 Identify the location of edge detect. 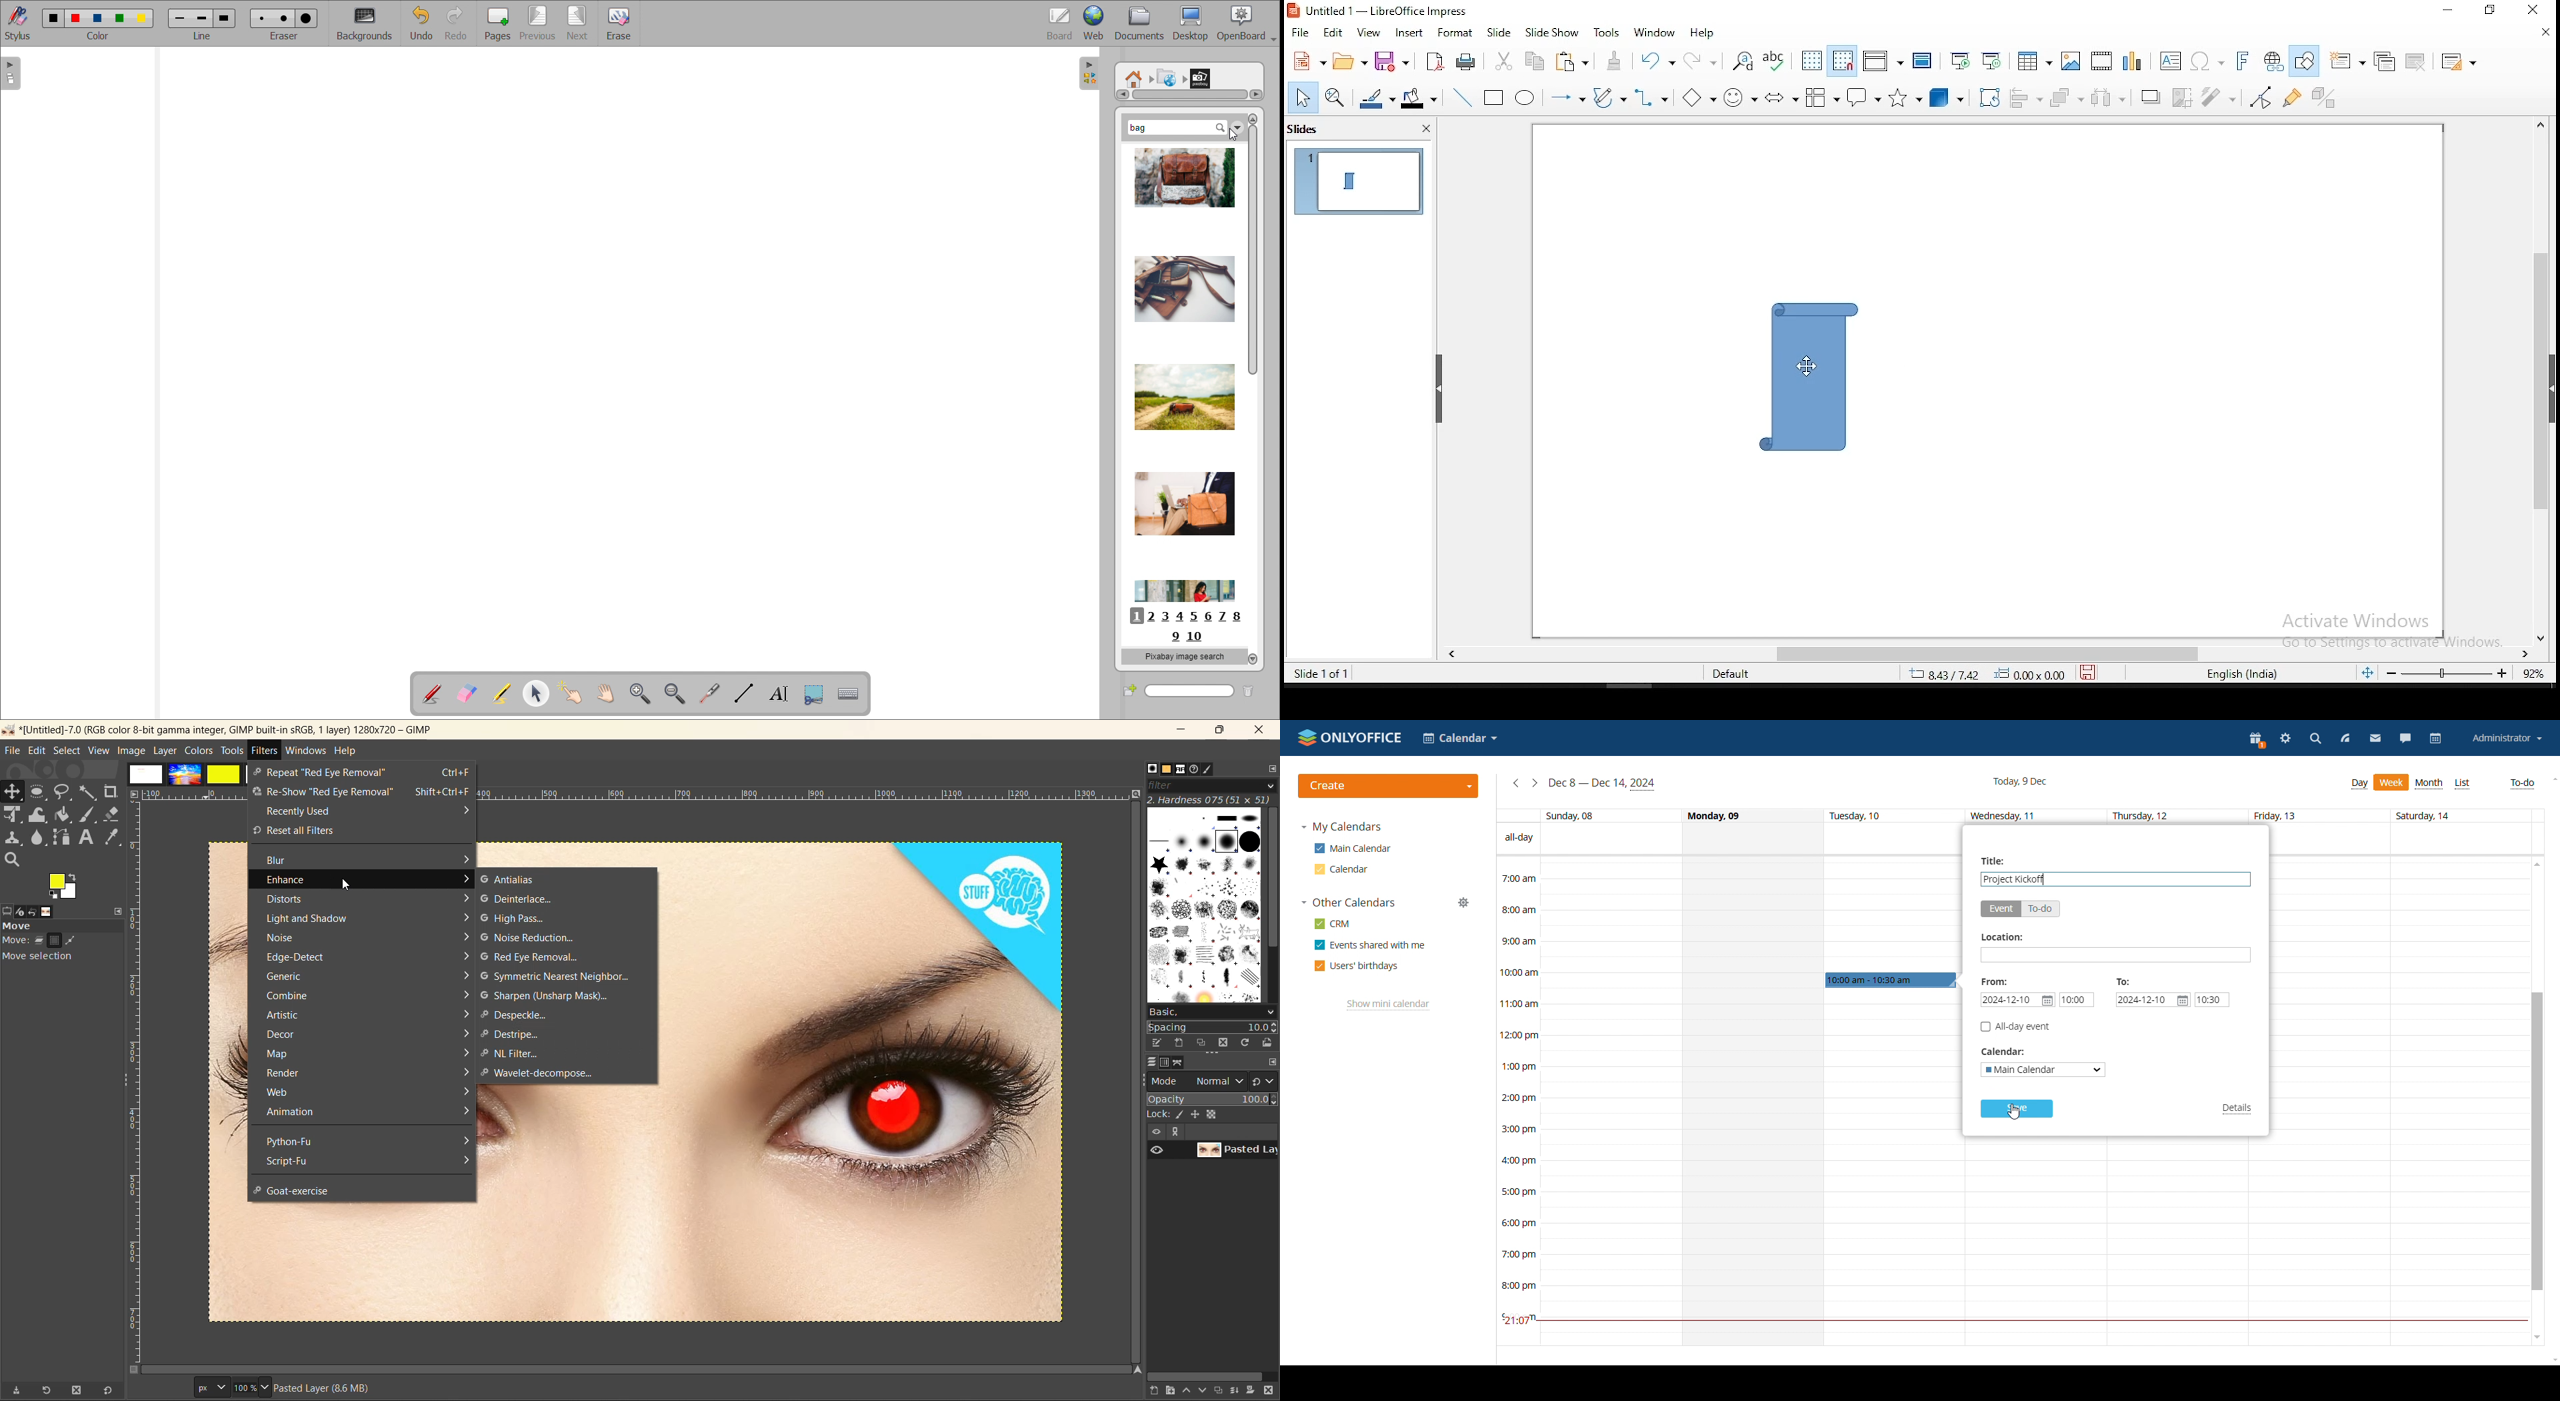
(367, 957).